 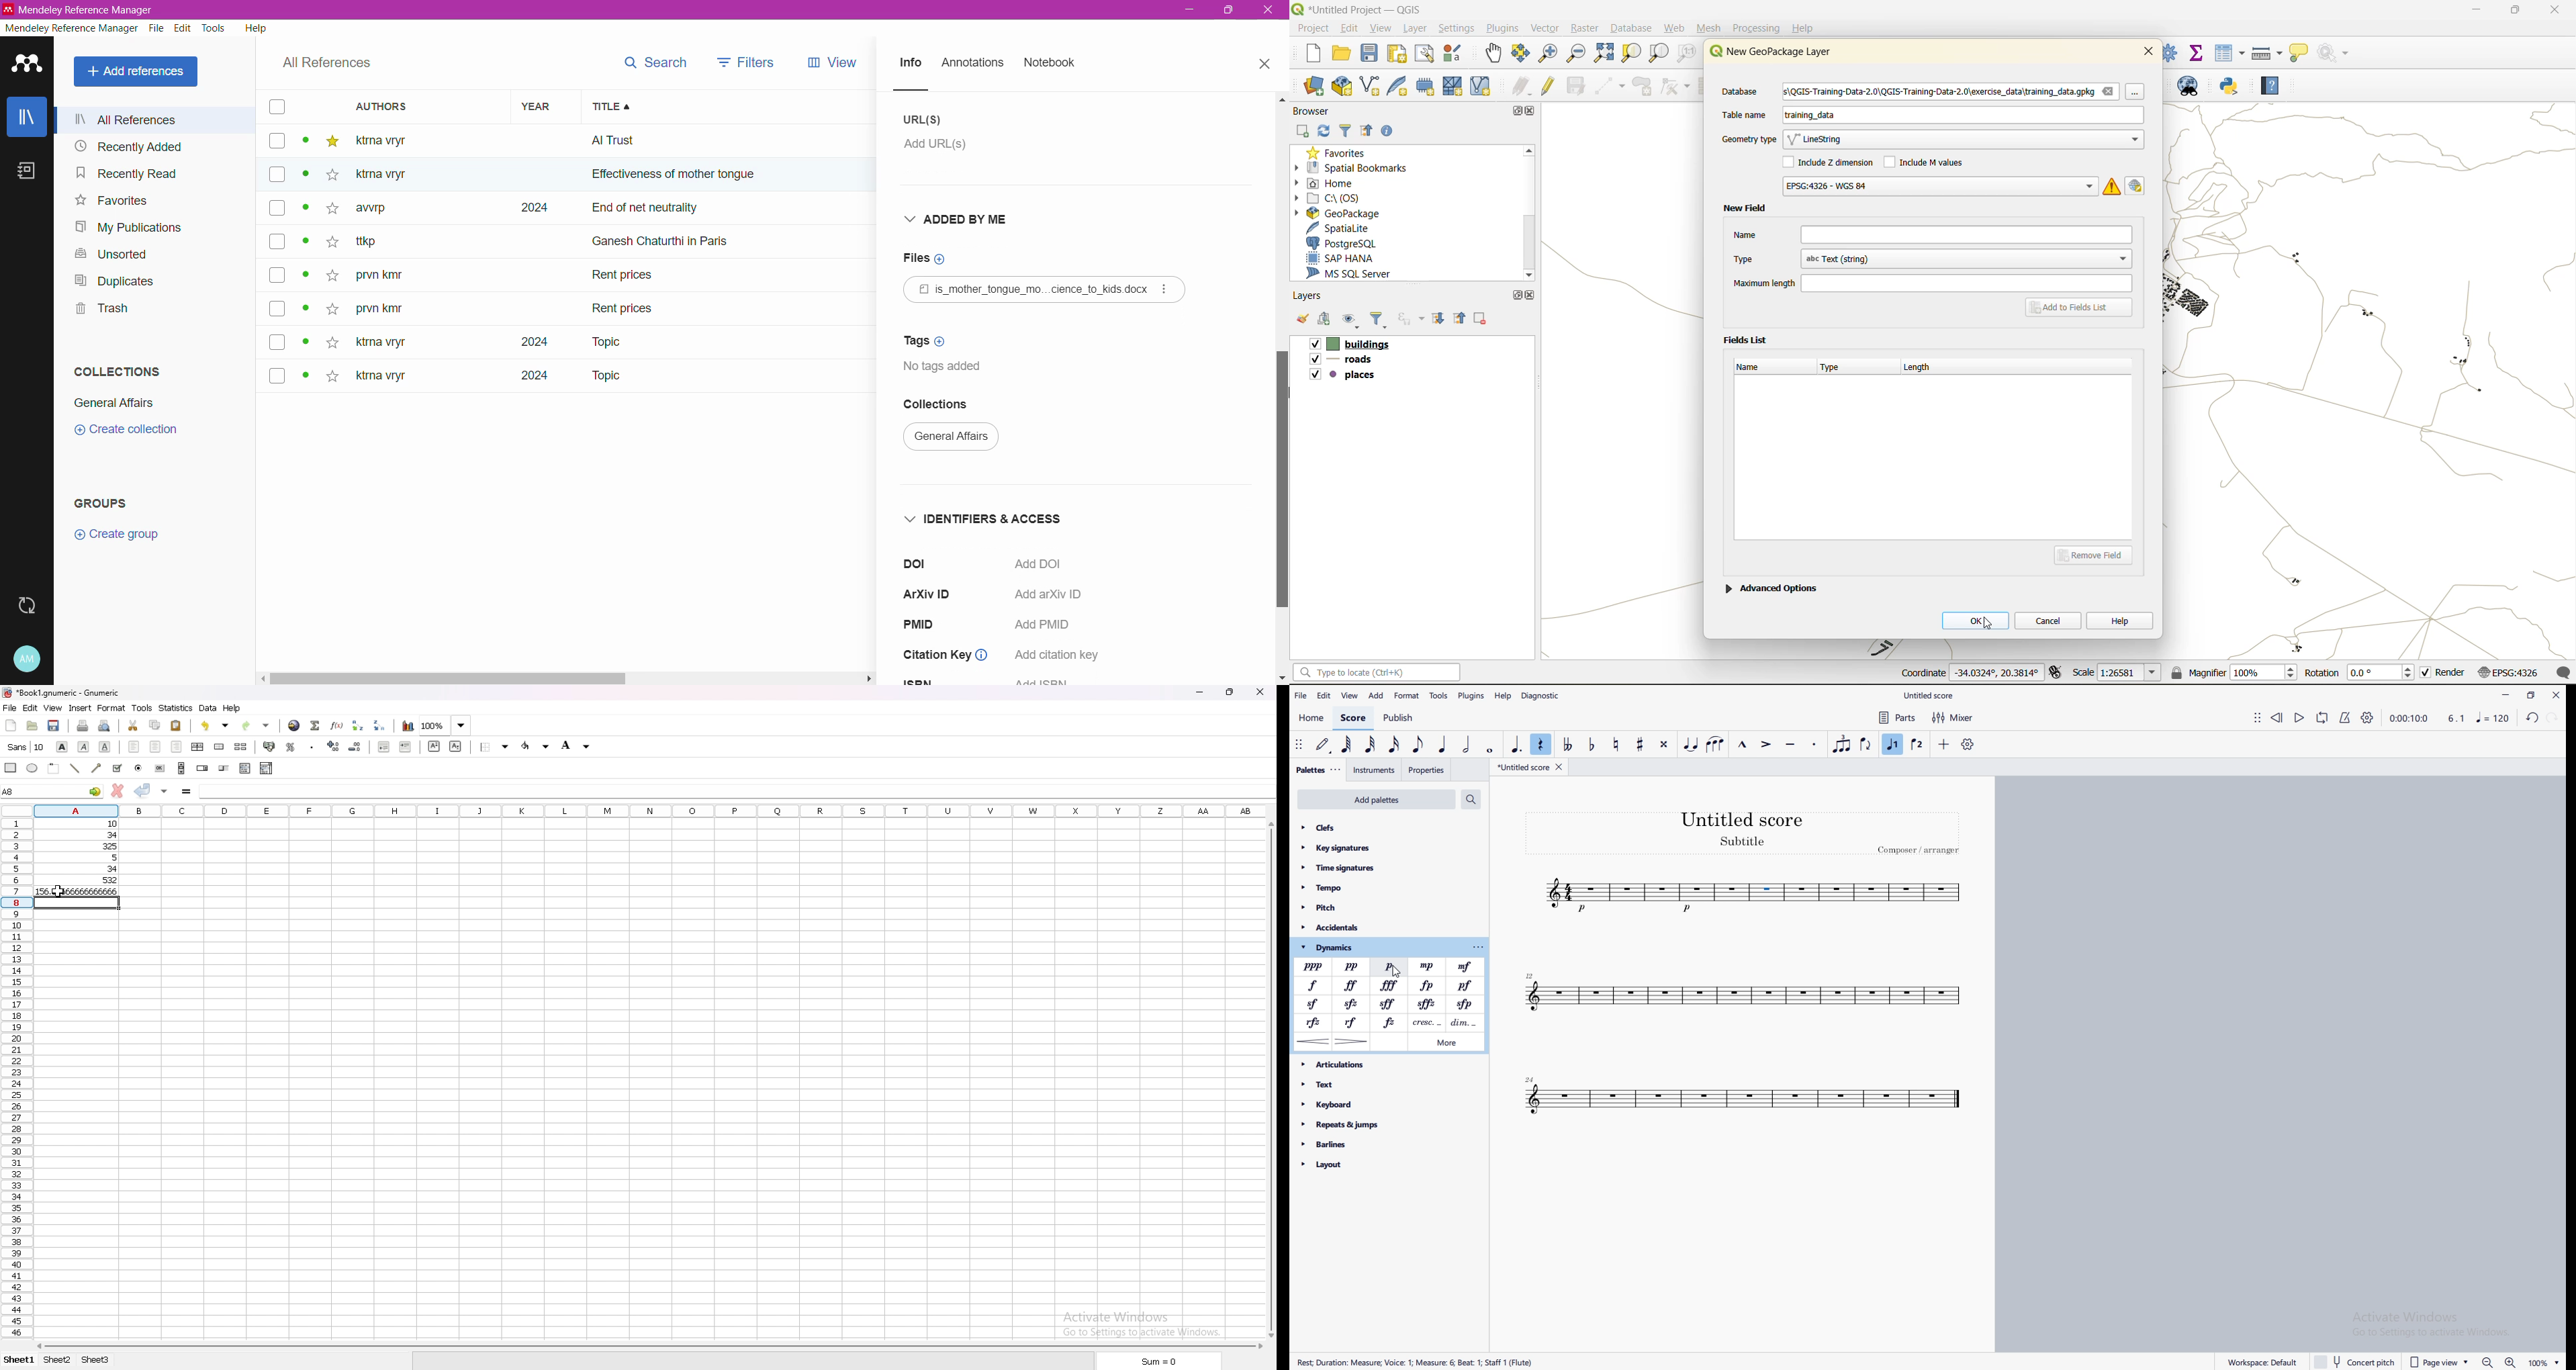 I want to click on dot , so click(x=304, y=143).